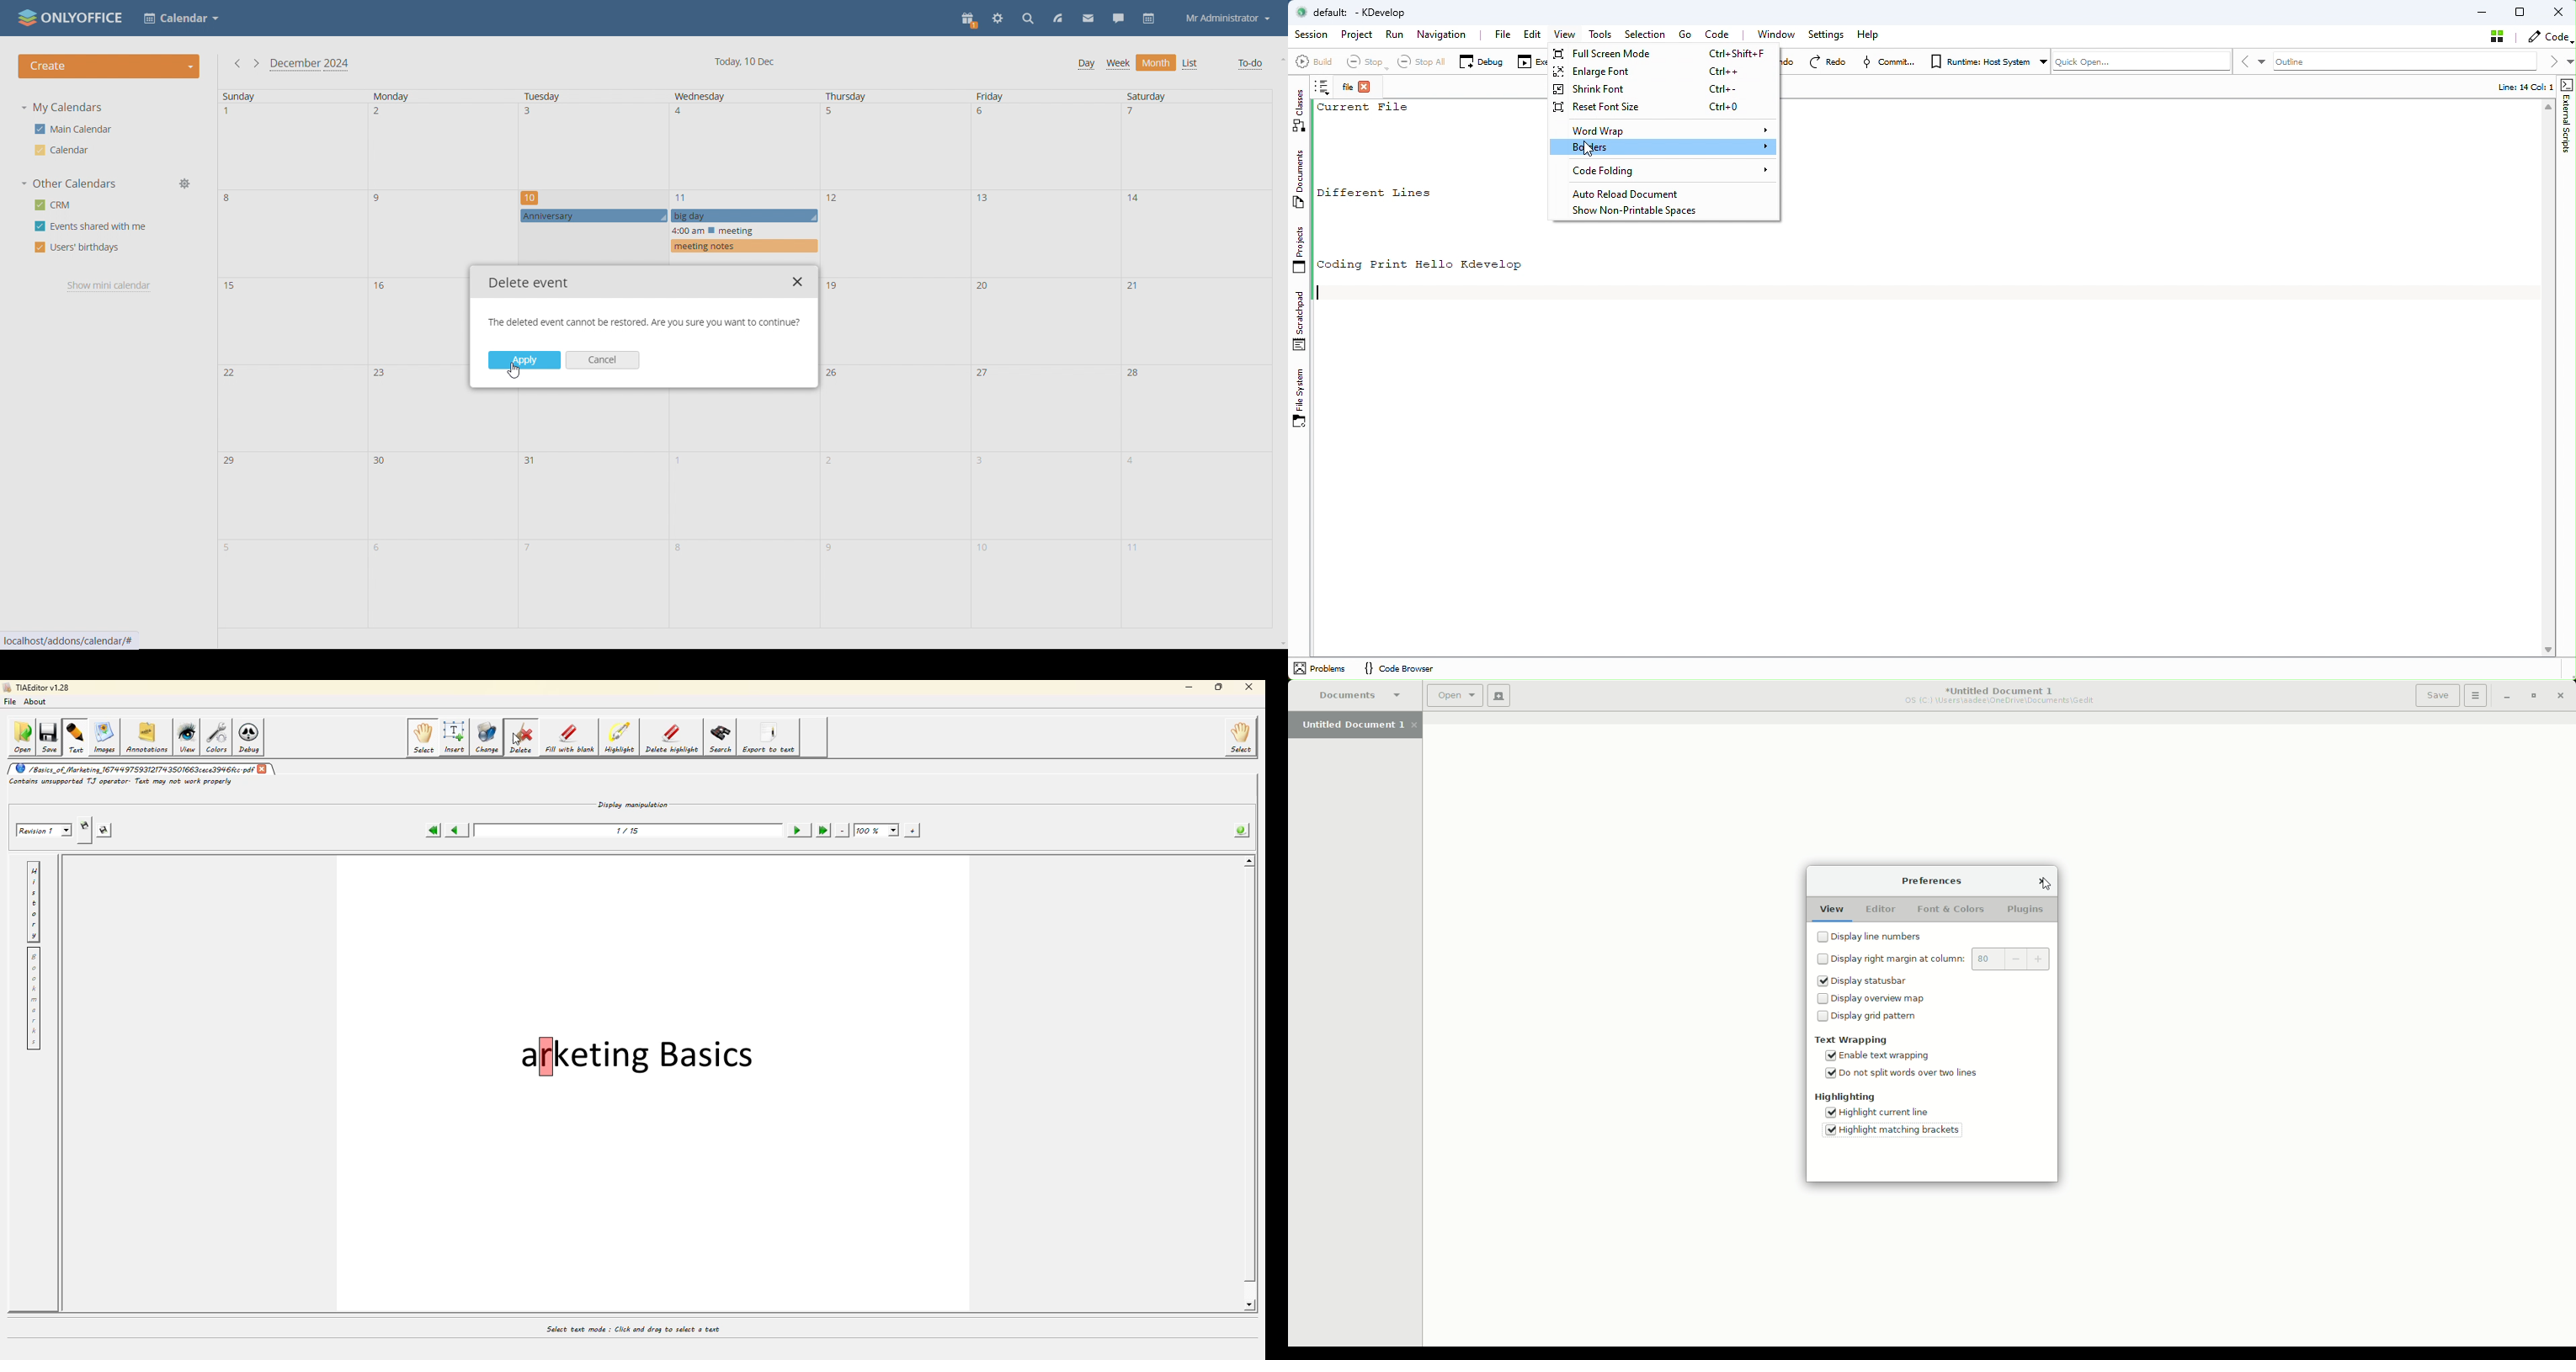 The height and width of the screenshot is (1372, 2576). I want to click on Documents, so click(1353, 695).